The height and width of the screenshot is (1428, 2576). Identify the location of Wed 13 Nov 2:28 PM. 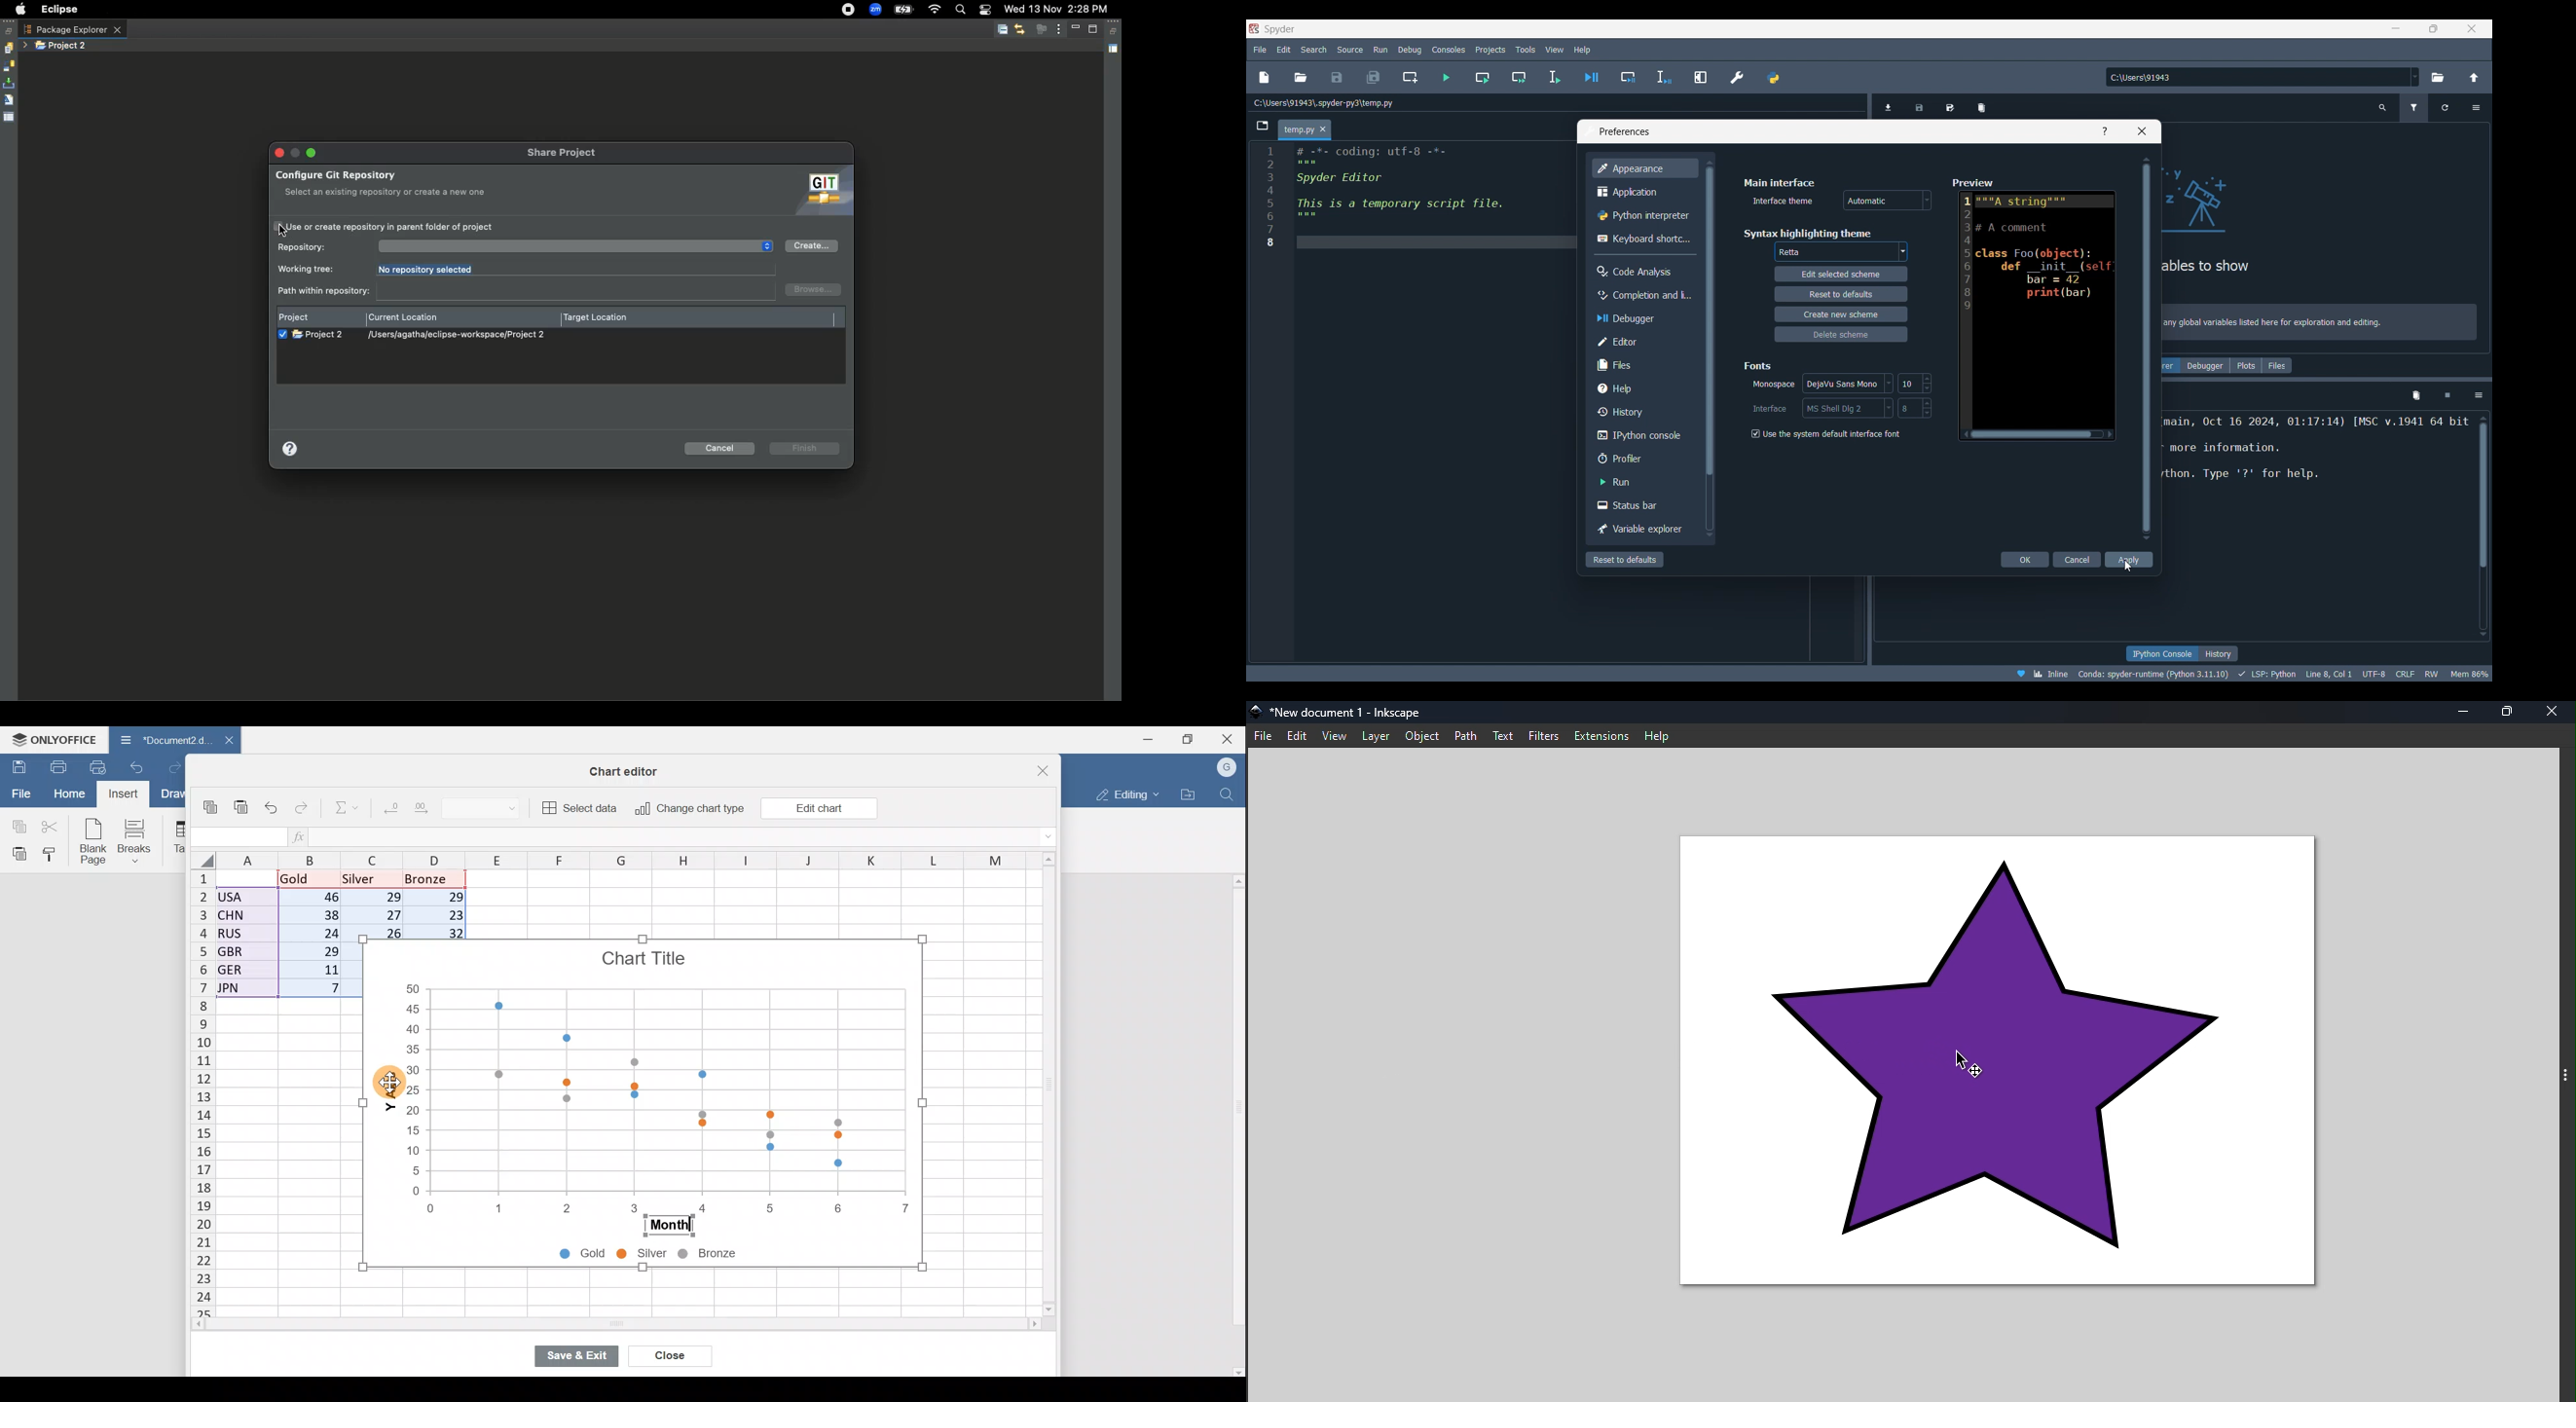
(1055, 8).